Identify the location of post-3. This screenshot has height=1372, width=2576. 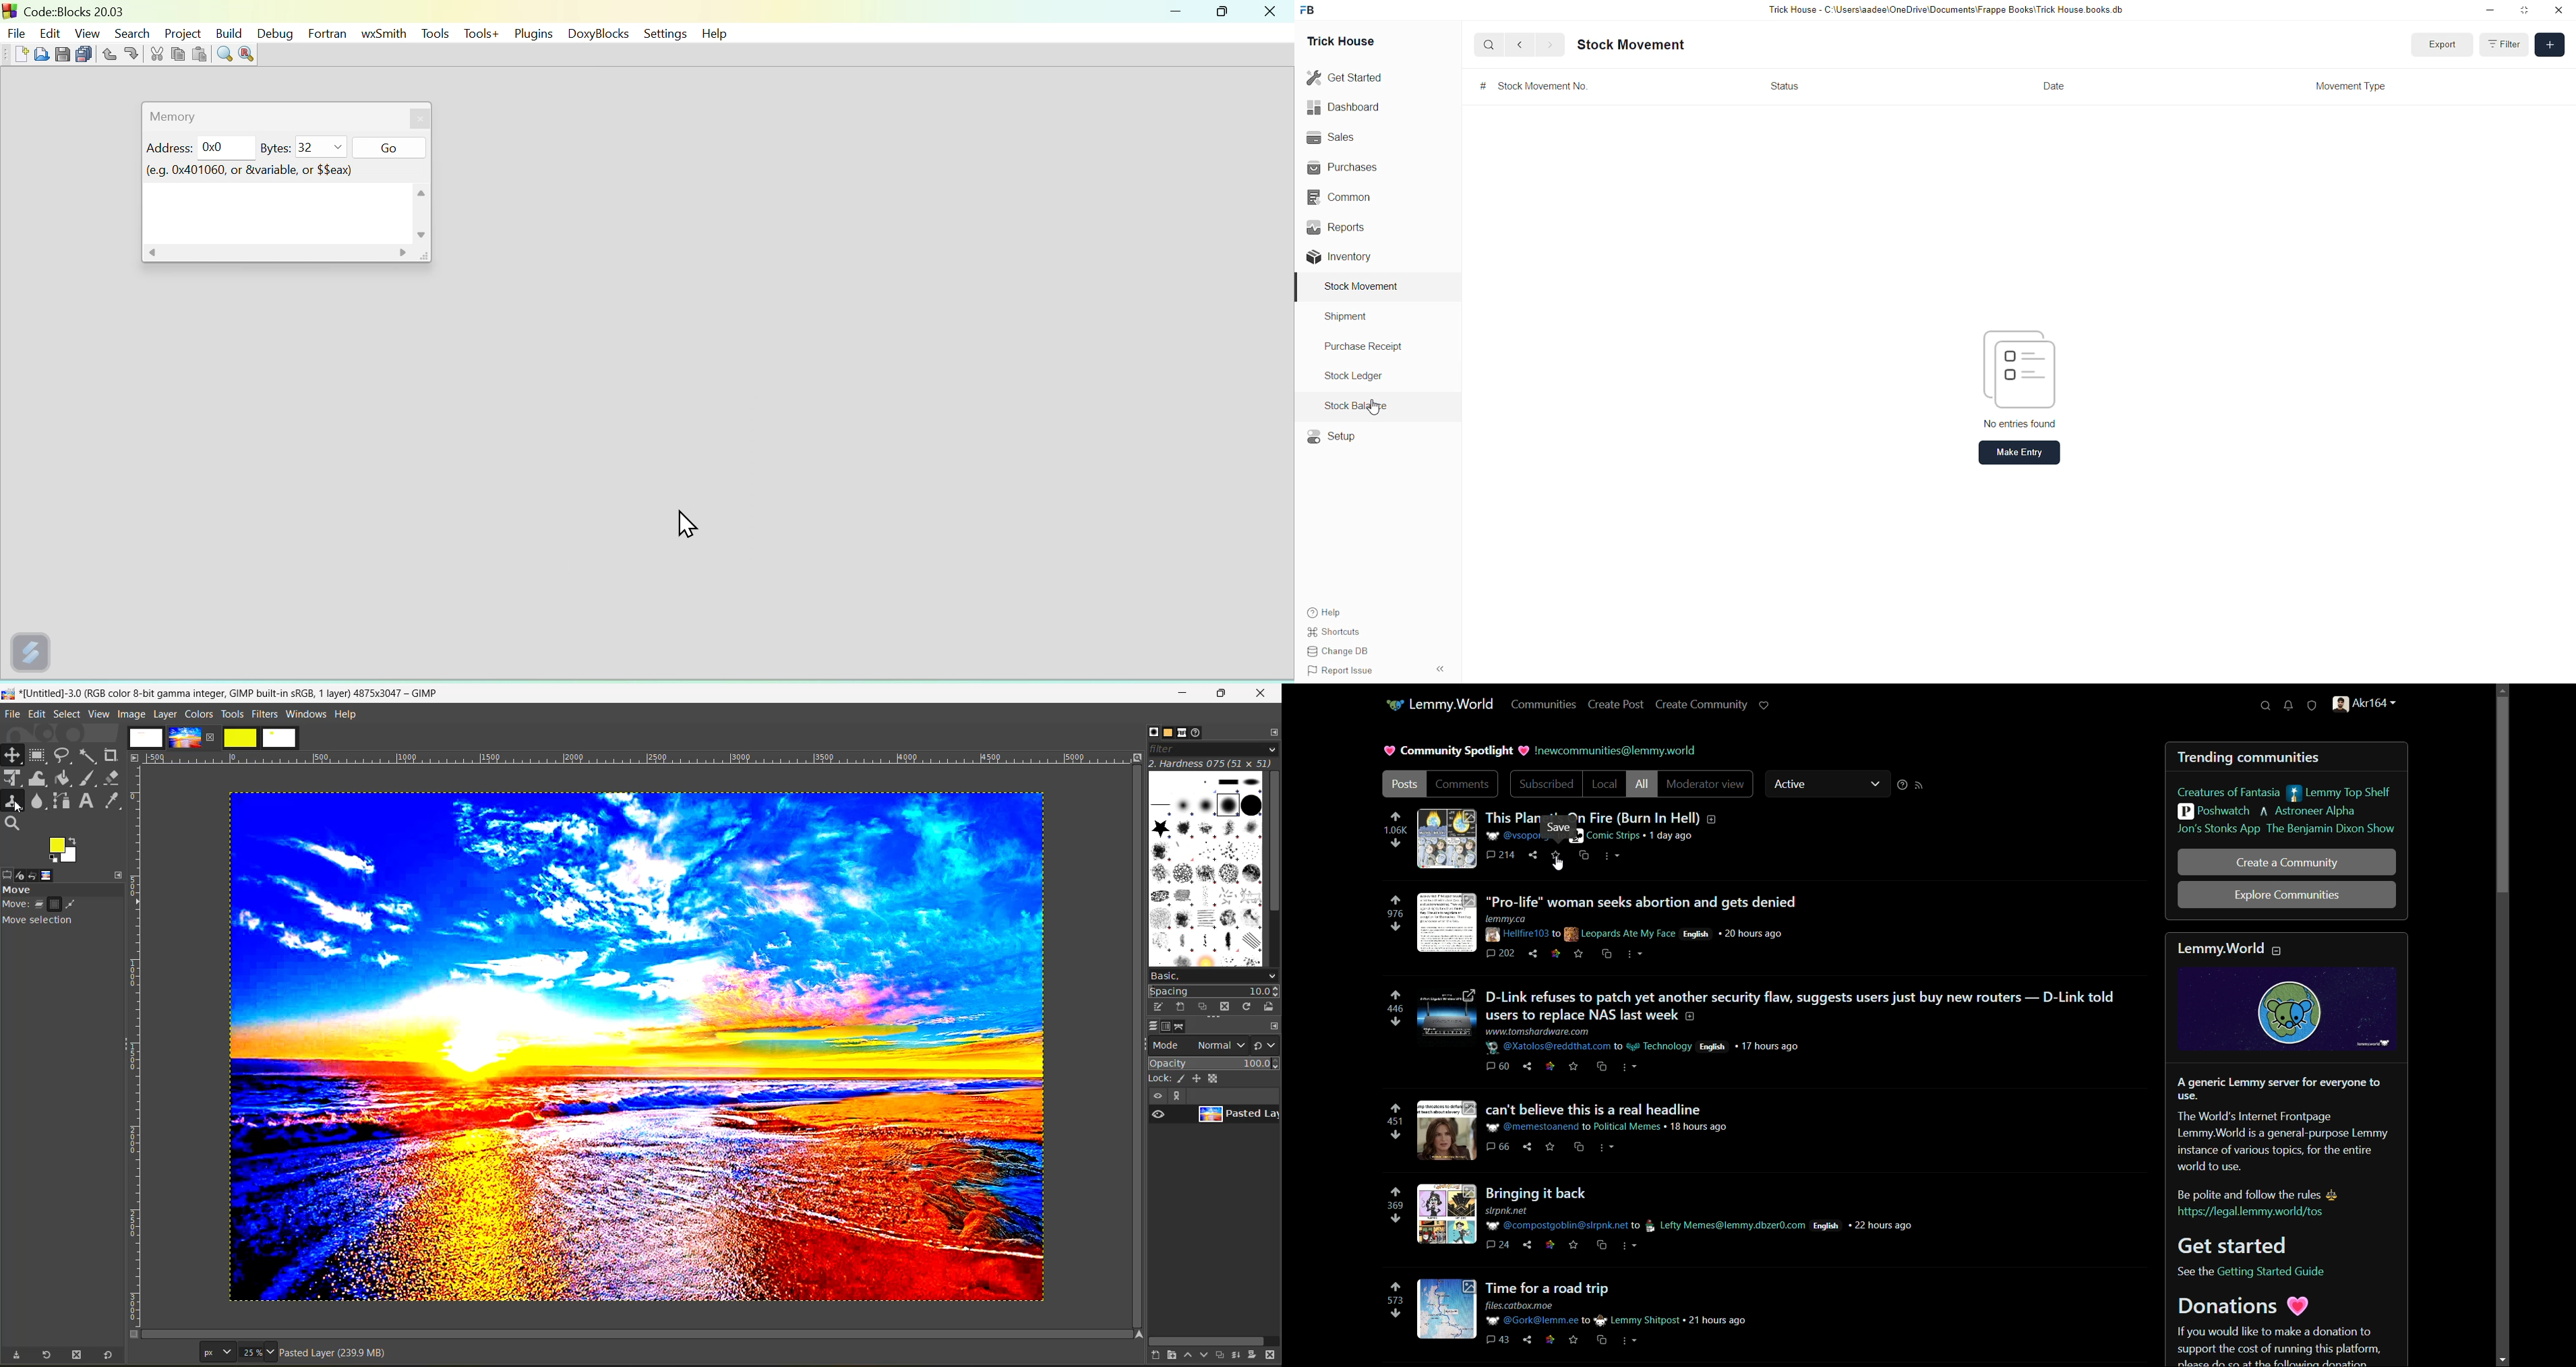
(1770, 1030).